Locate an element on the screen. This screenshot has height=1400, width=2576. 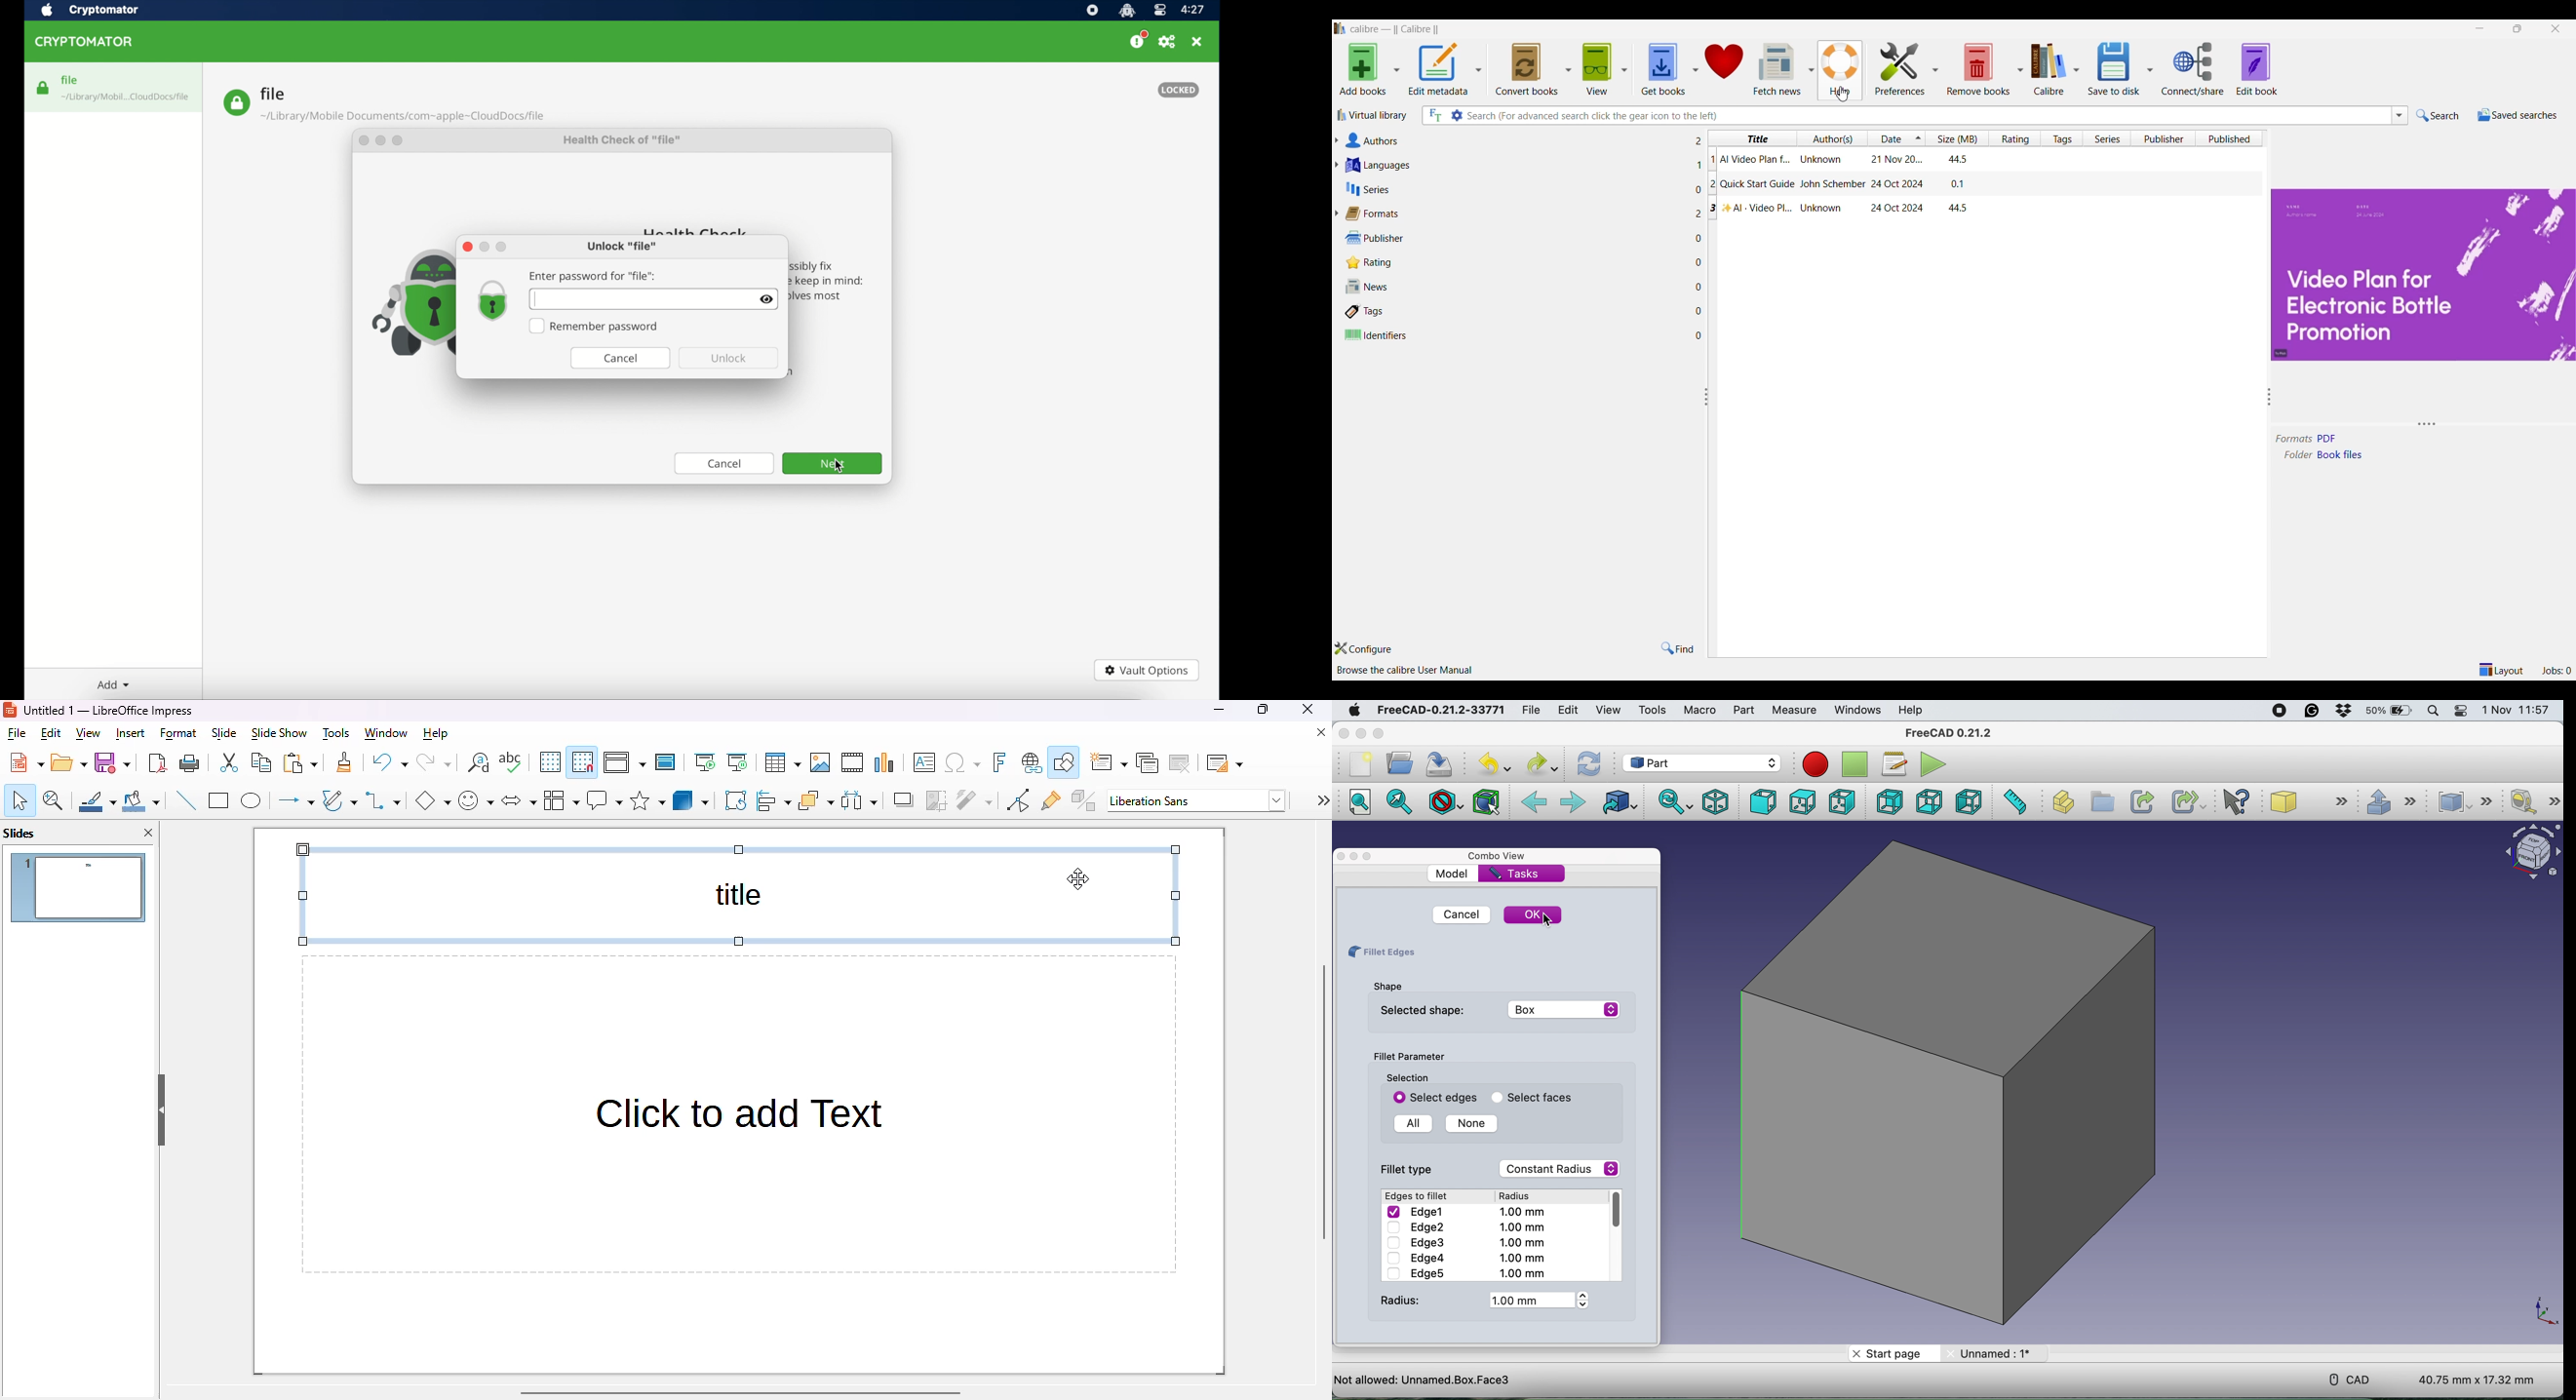
make link is located at coordinates (2140, 801).